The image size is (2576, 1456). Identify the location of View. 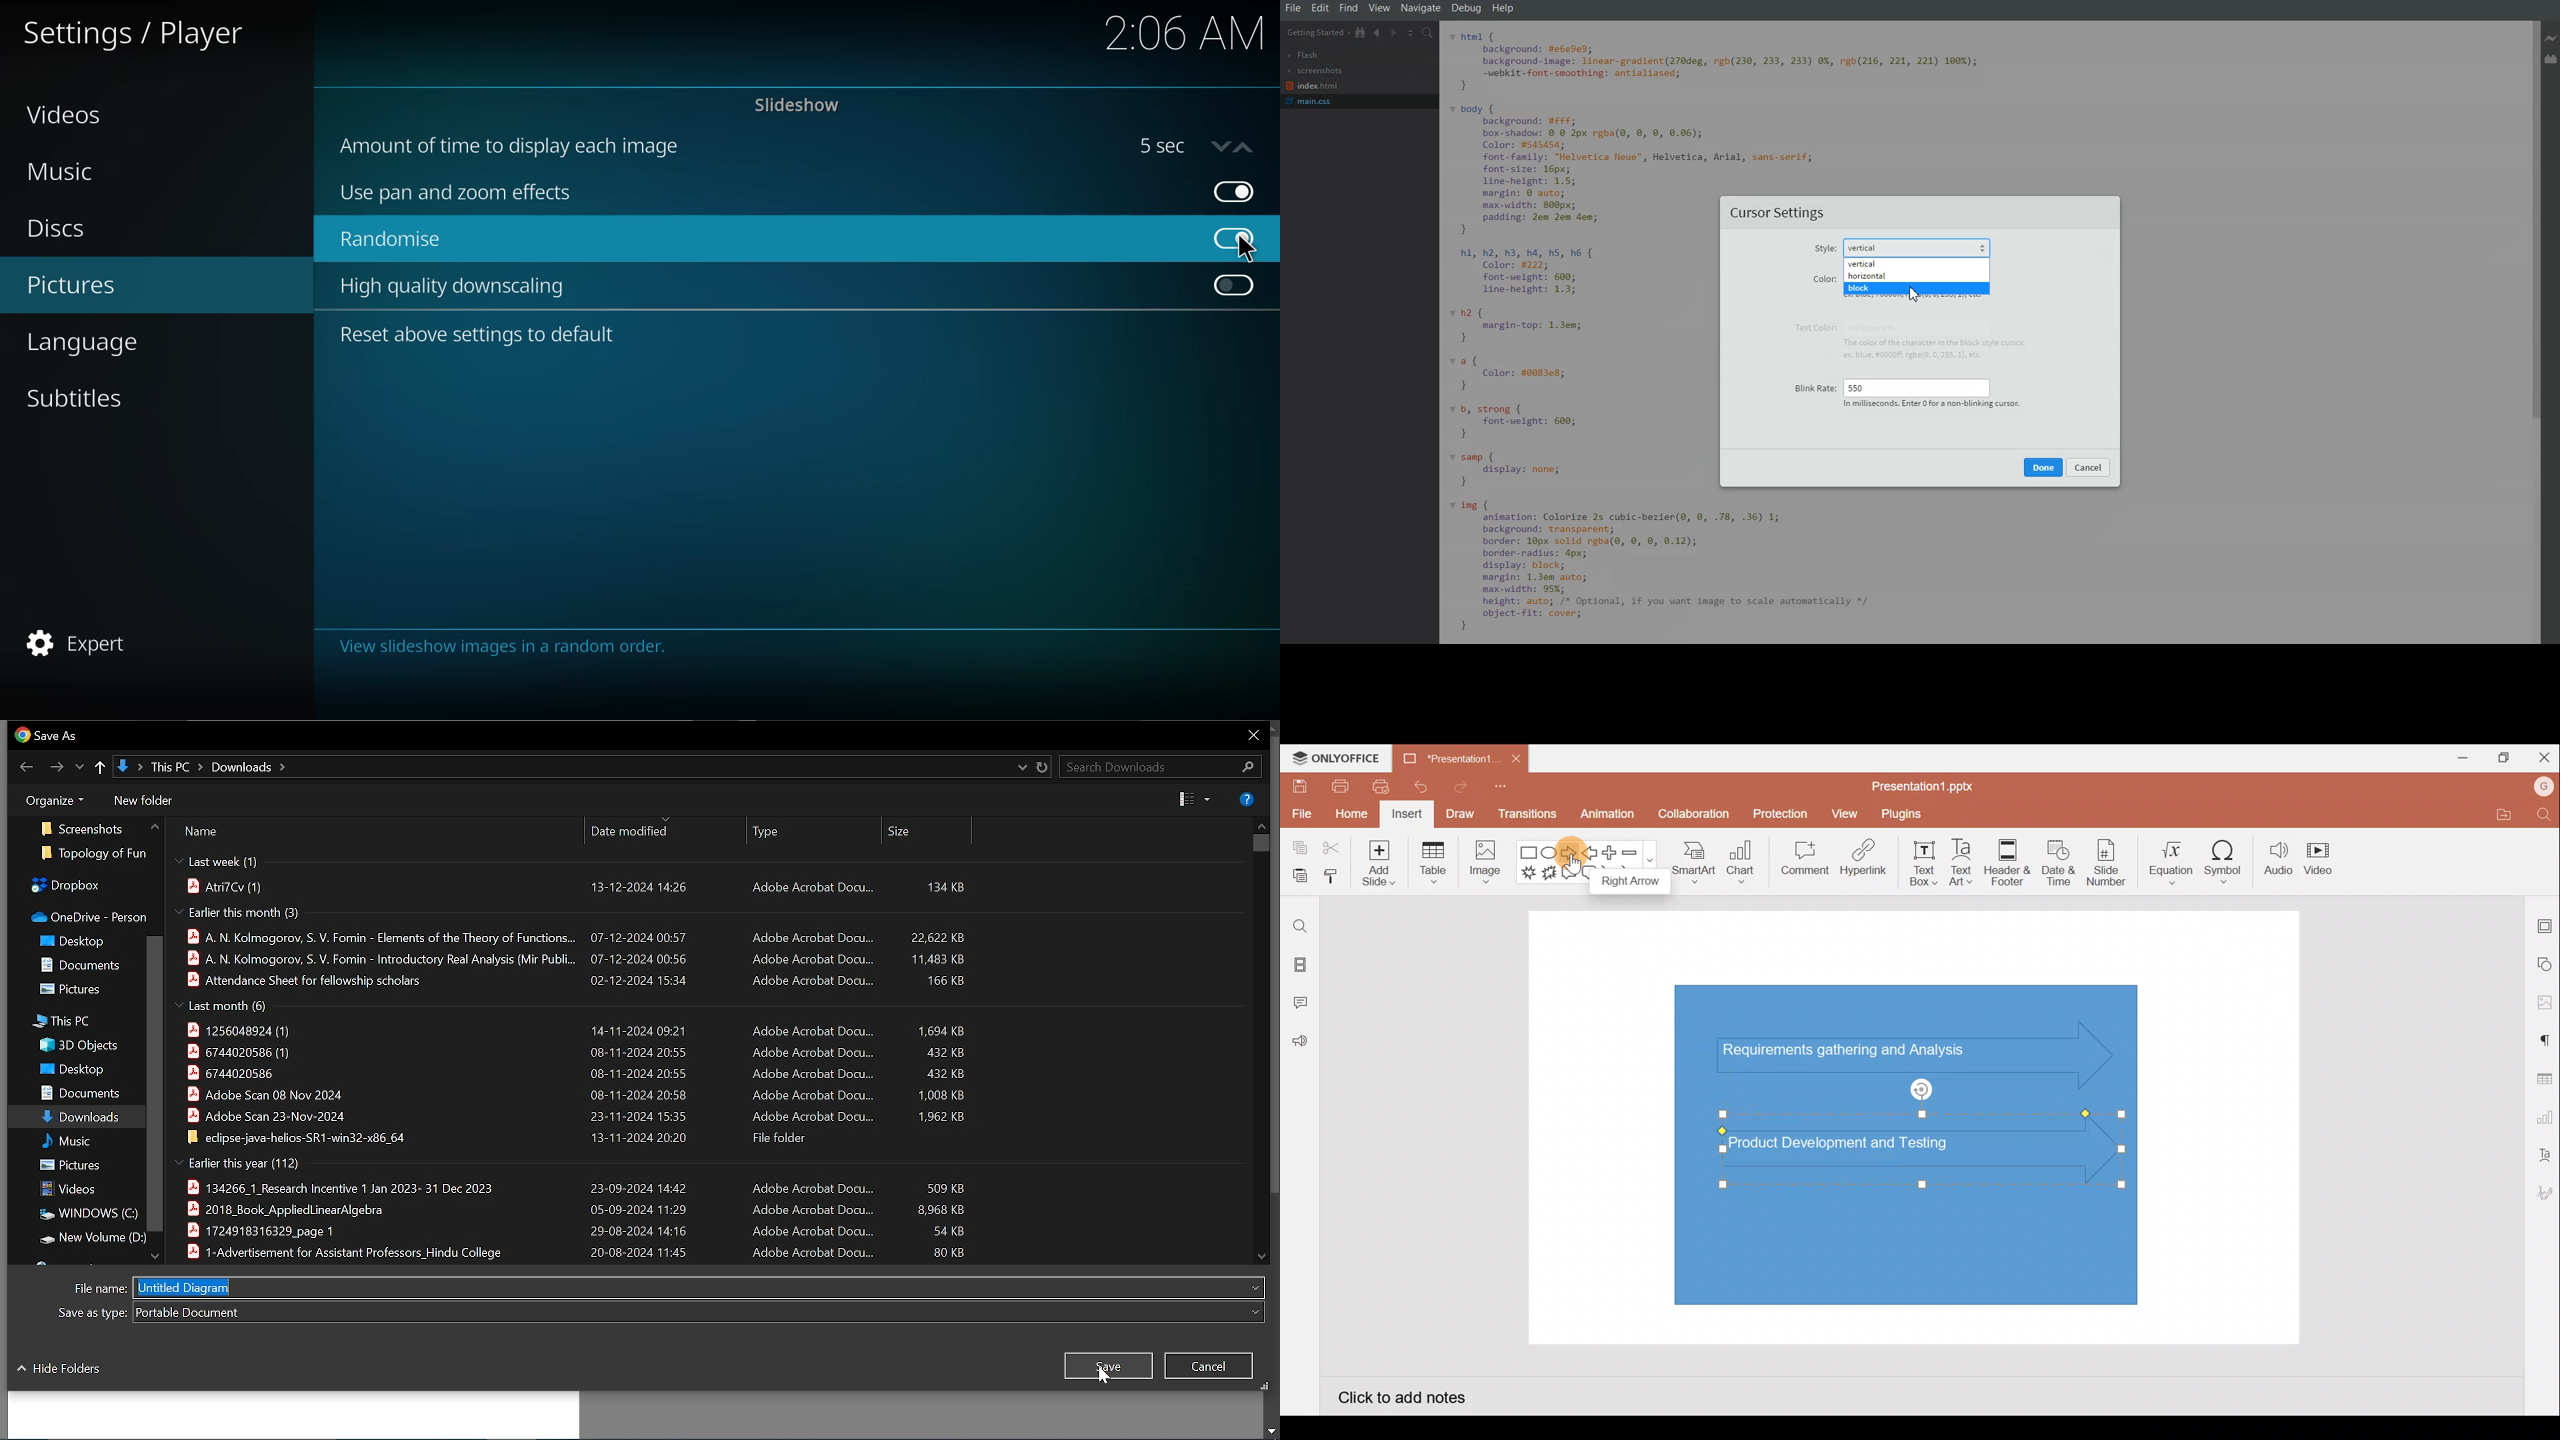
(1847, 811).